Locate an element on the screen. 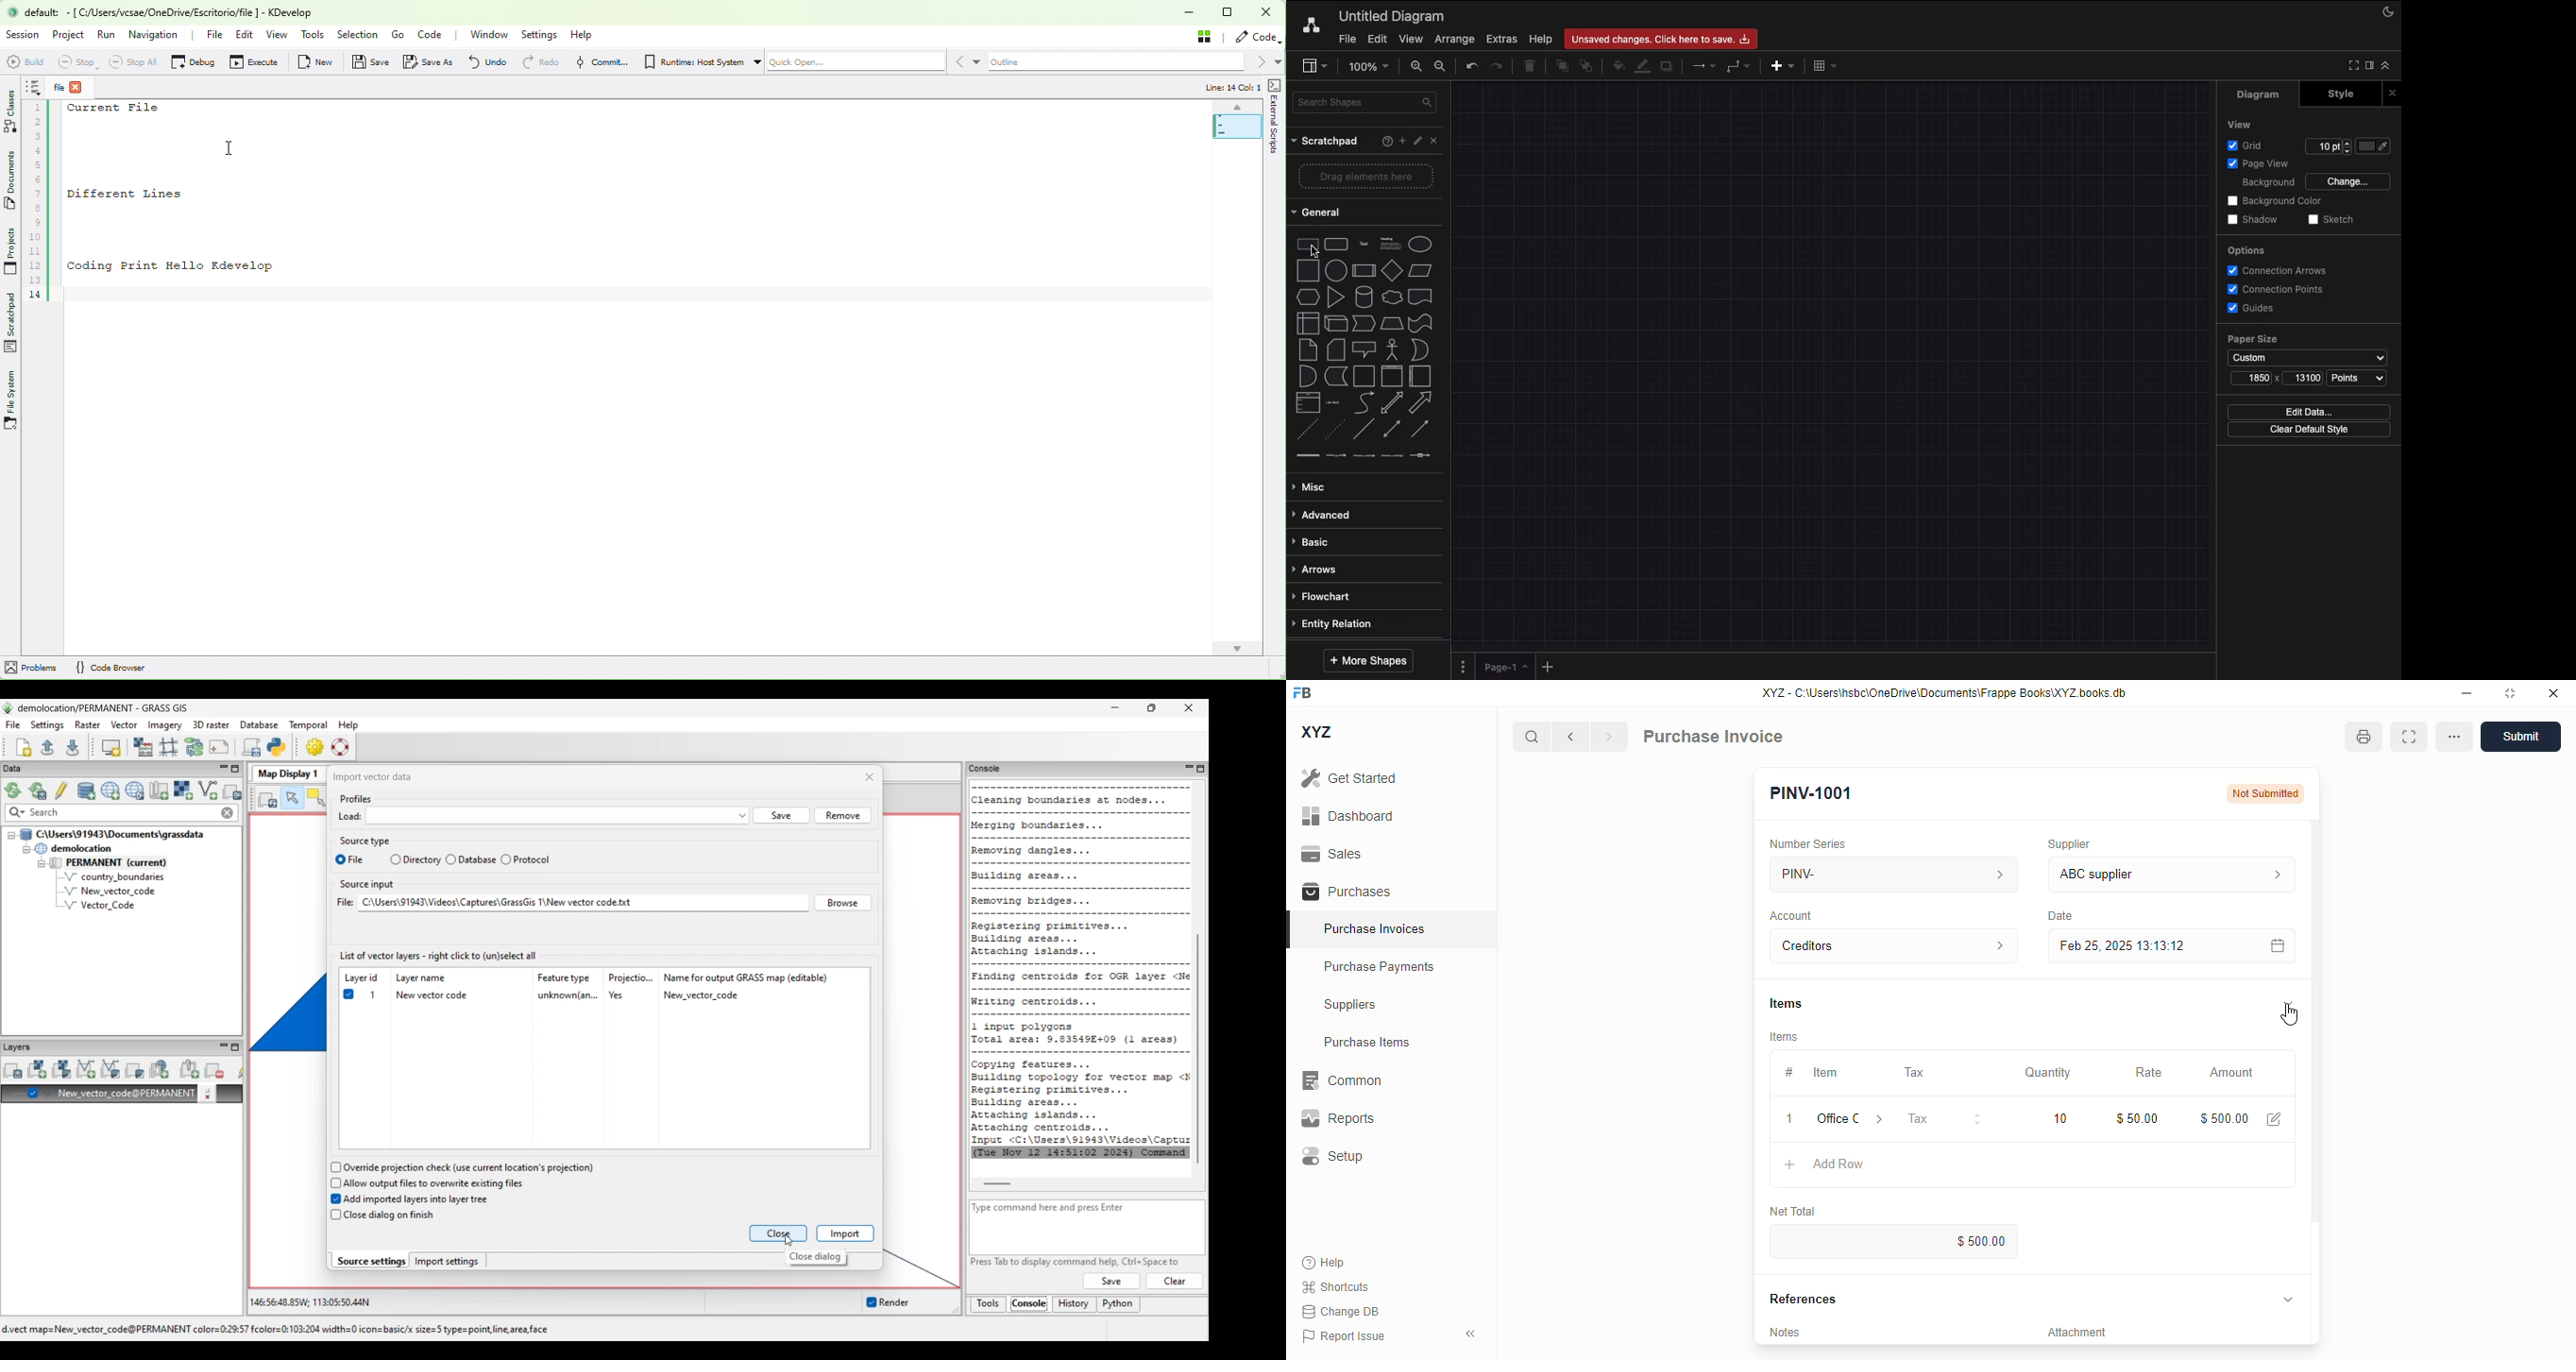  help is located at coordinates (1324, 1263).